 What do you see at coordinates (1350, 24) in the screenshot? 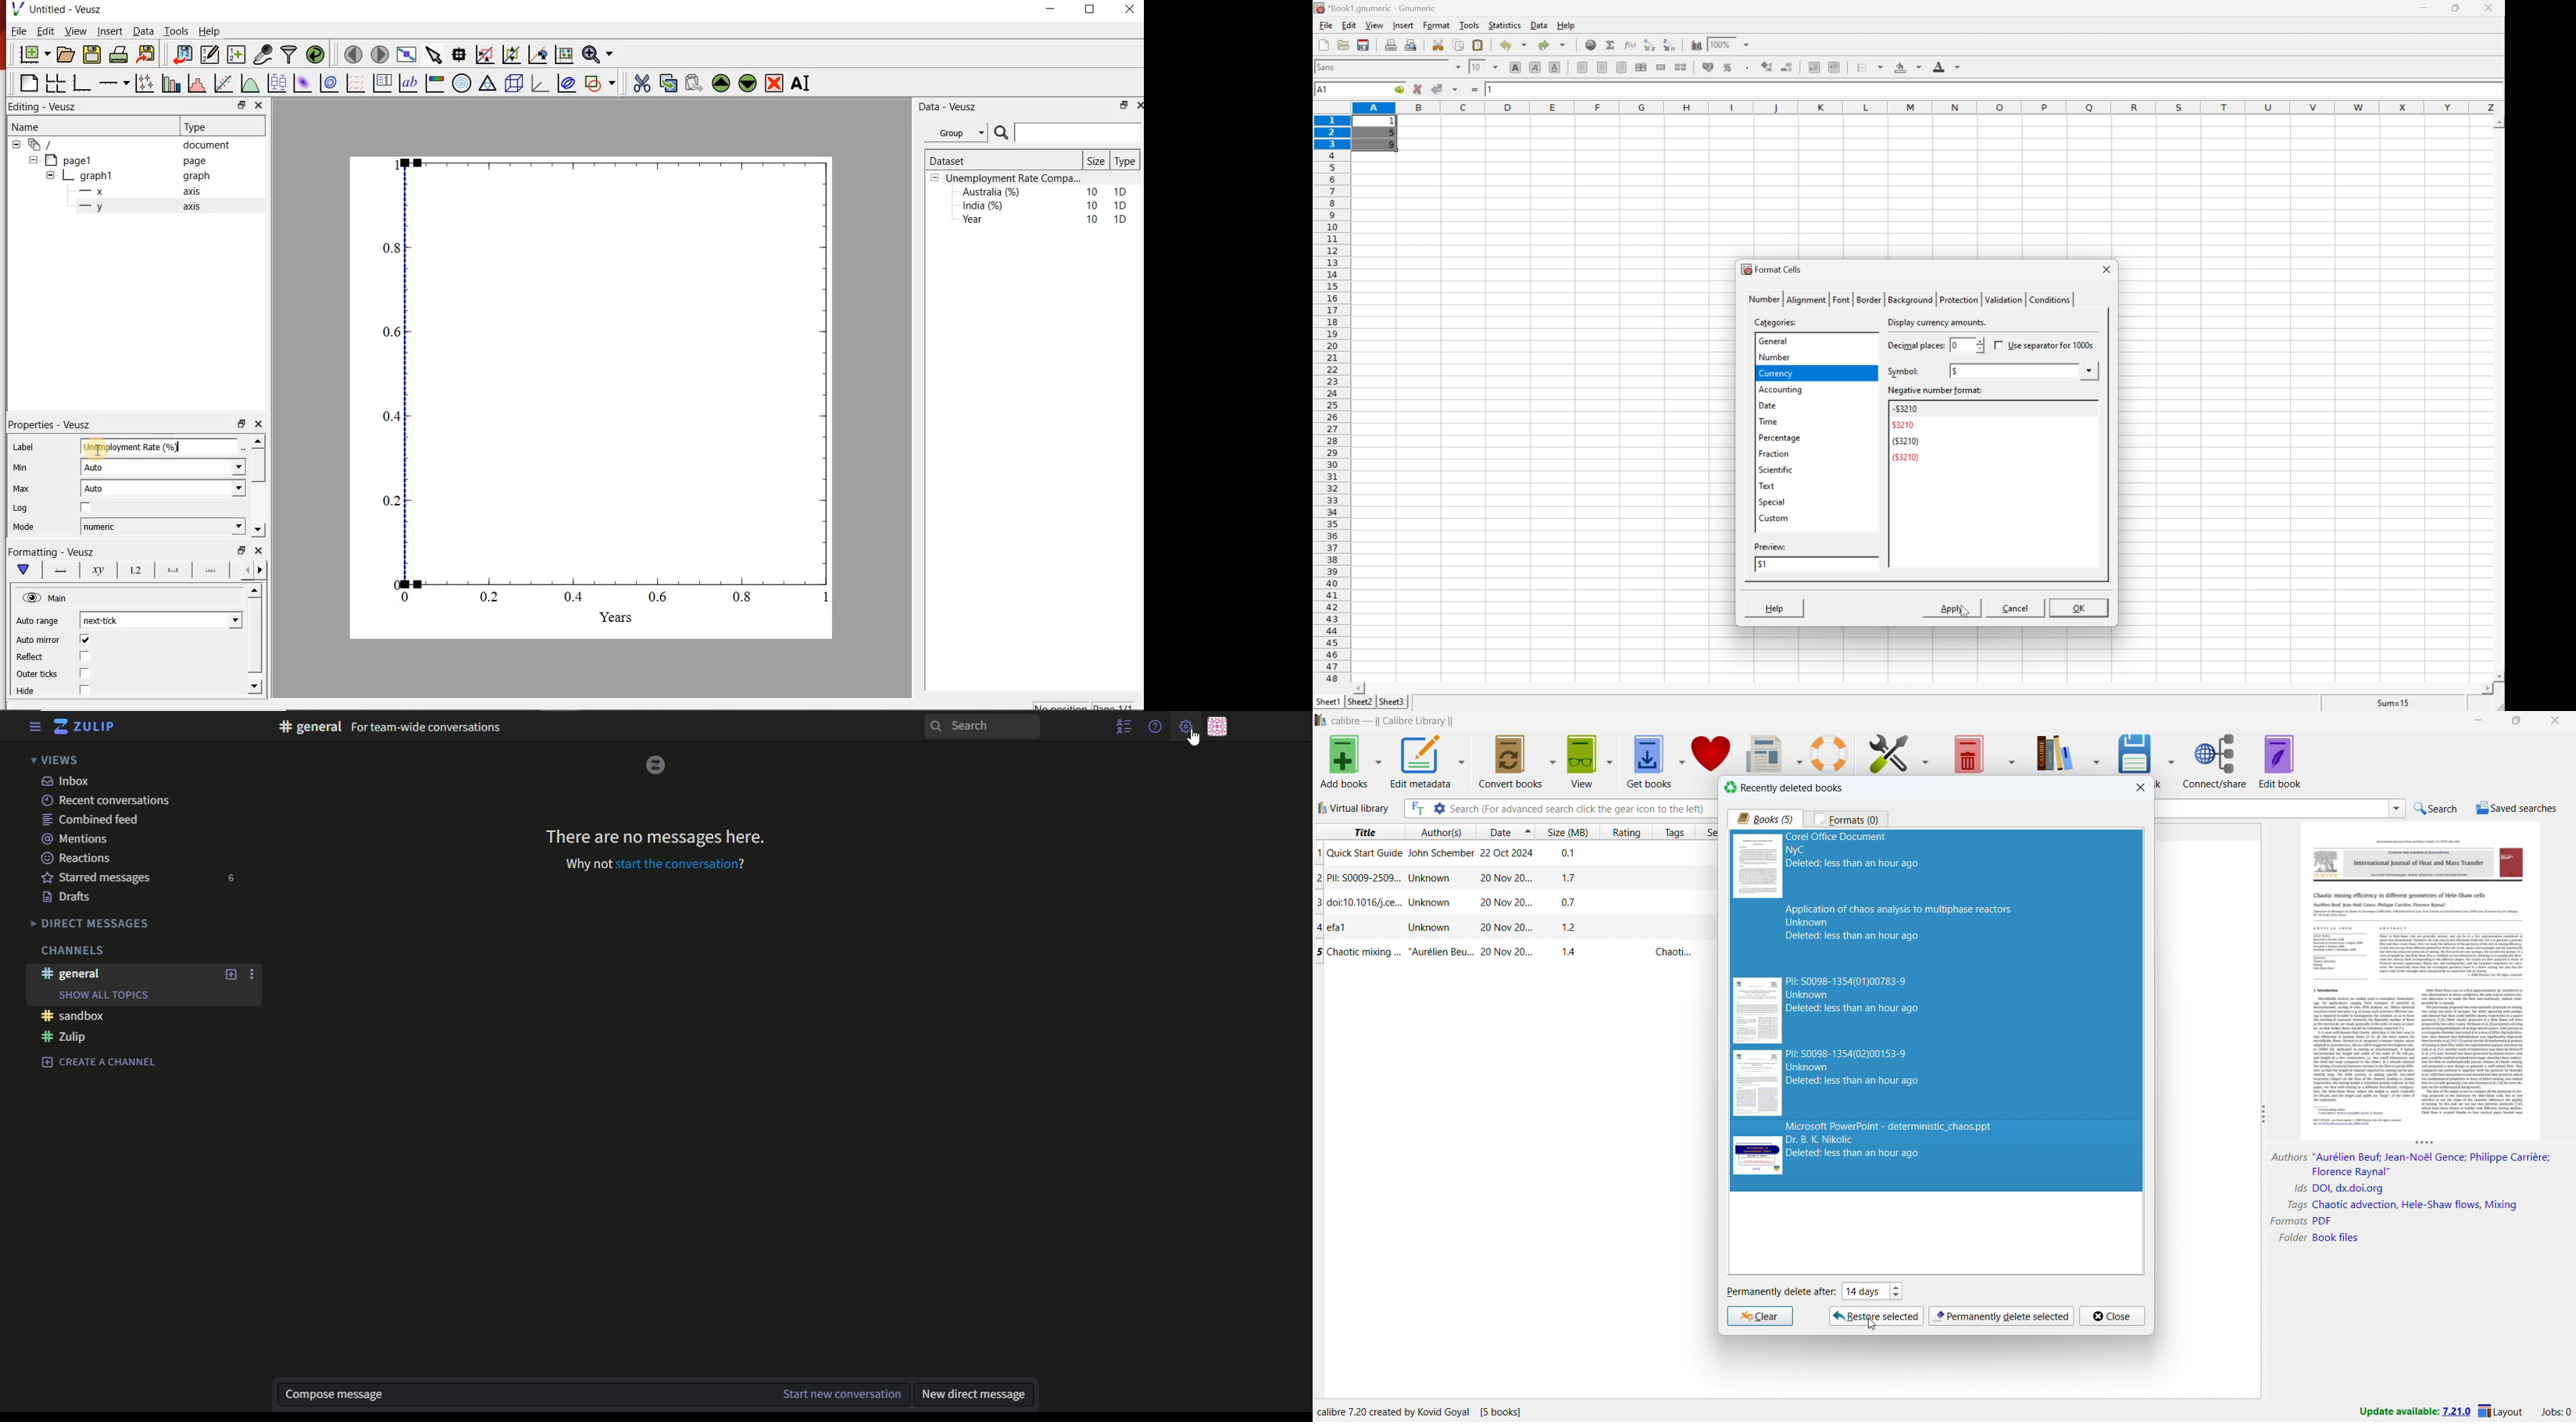
I see `edit` at bounding box center [1350, 24].